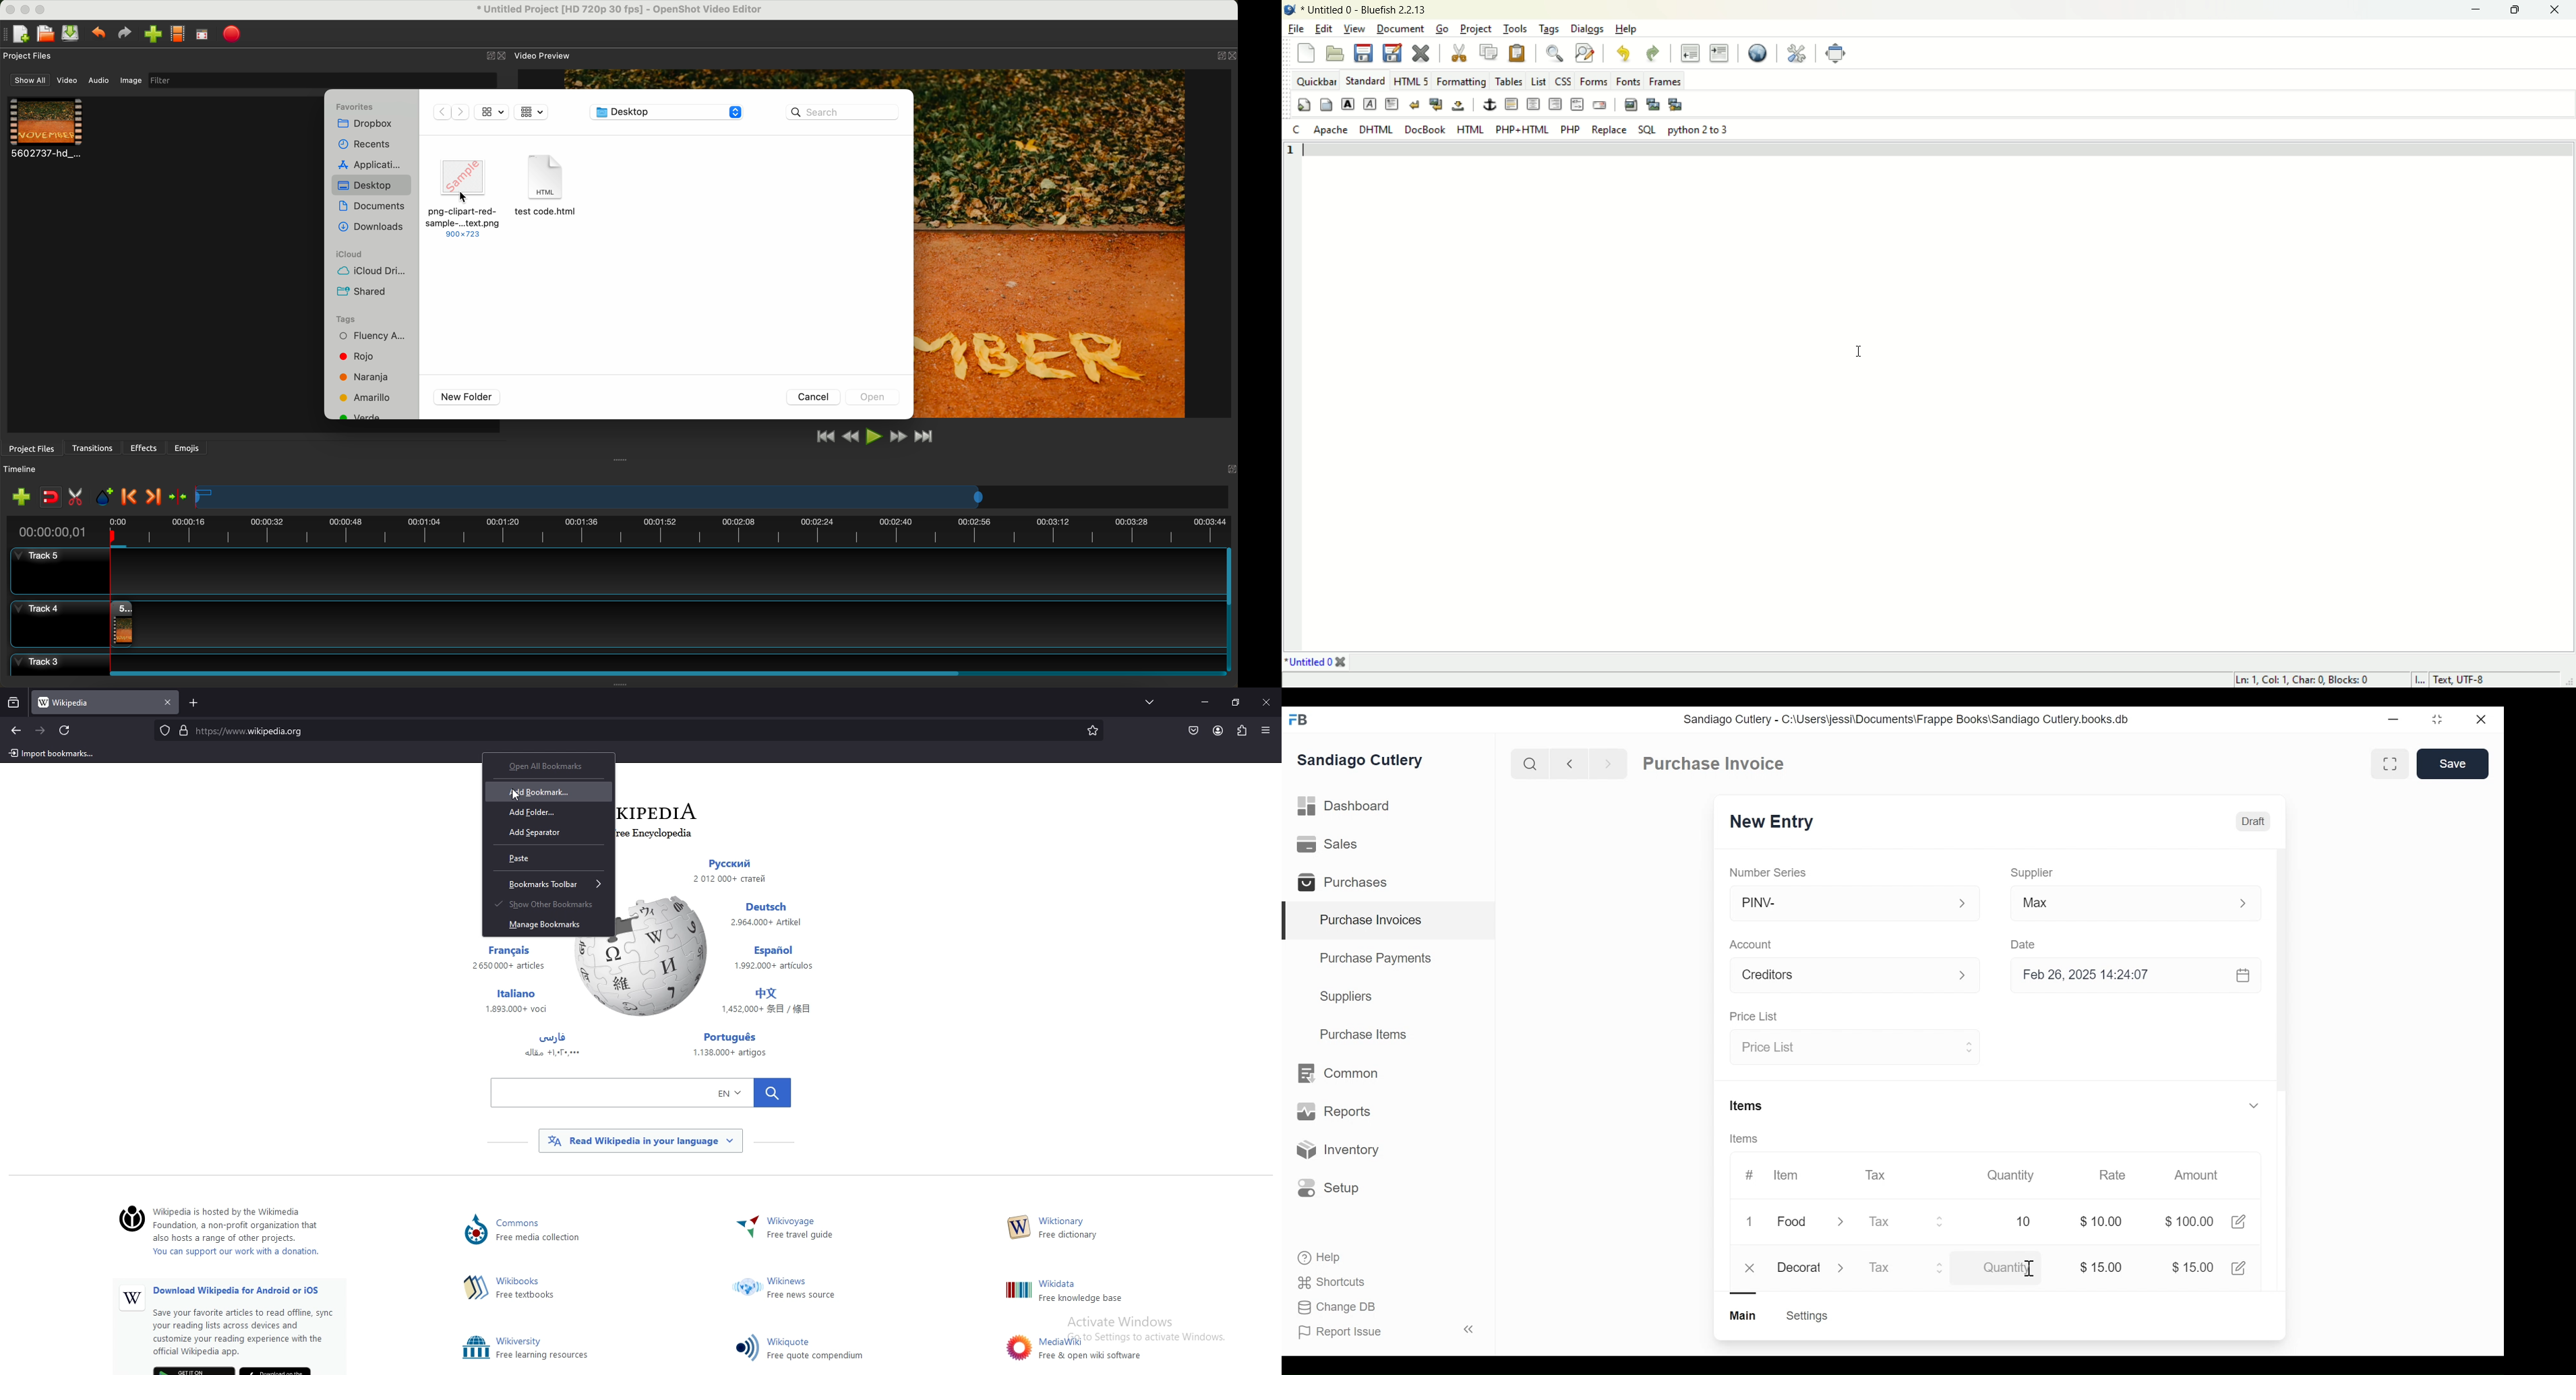 The width and height of the screenshot is (2576, 1400). Describe the element at coordinates (2391, 764) in the screenshot. I see `Toggle between form and full view` at that location.